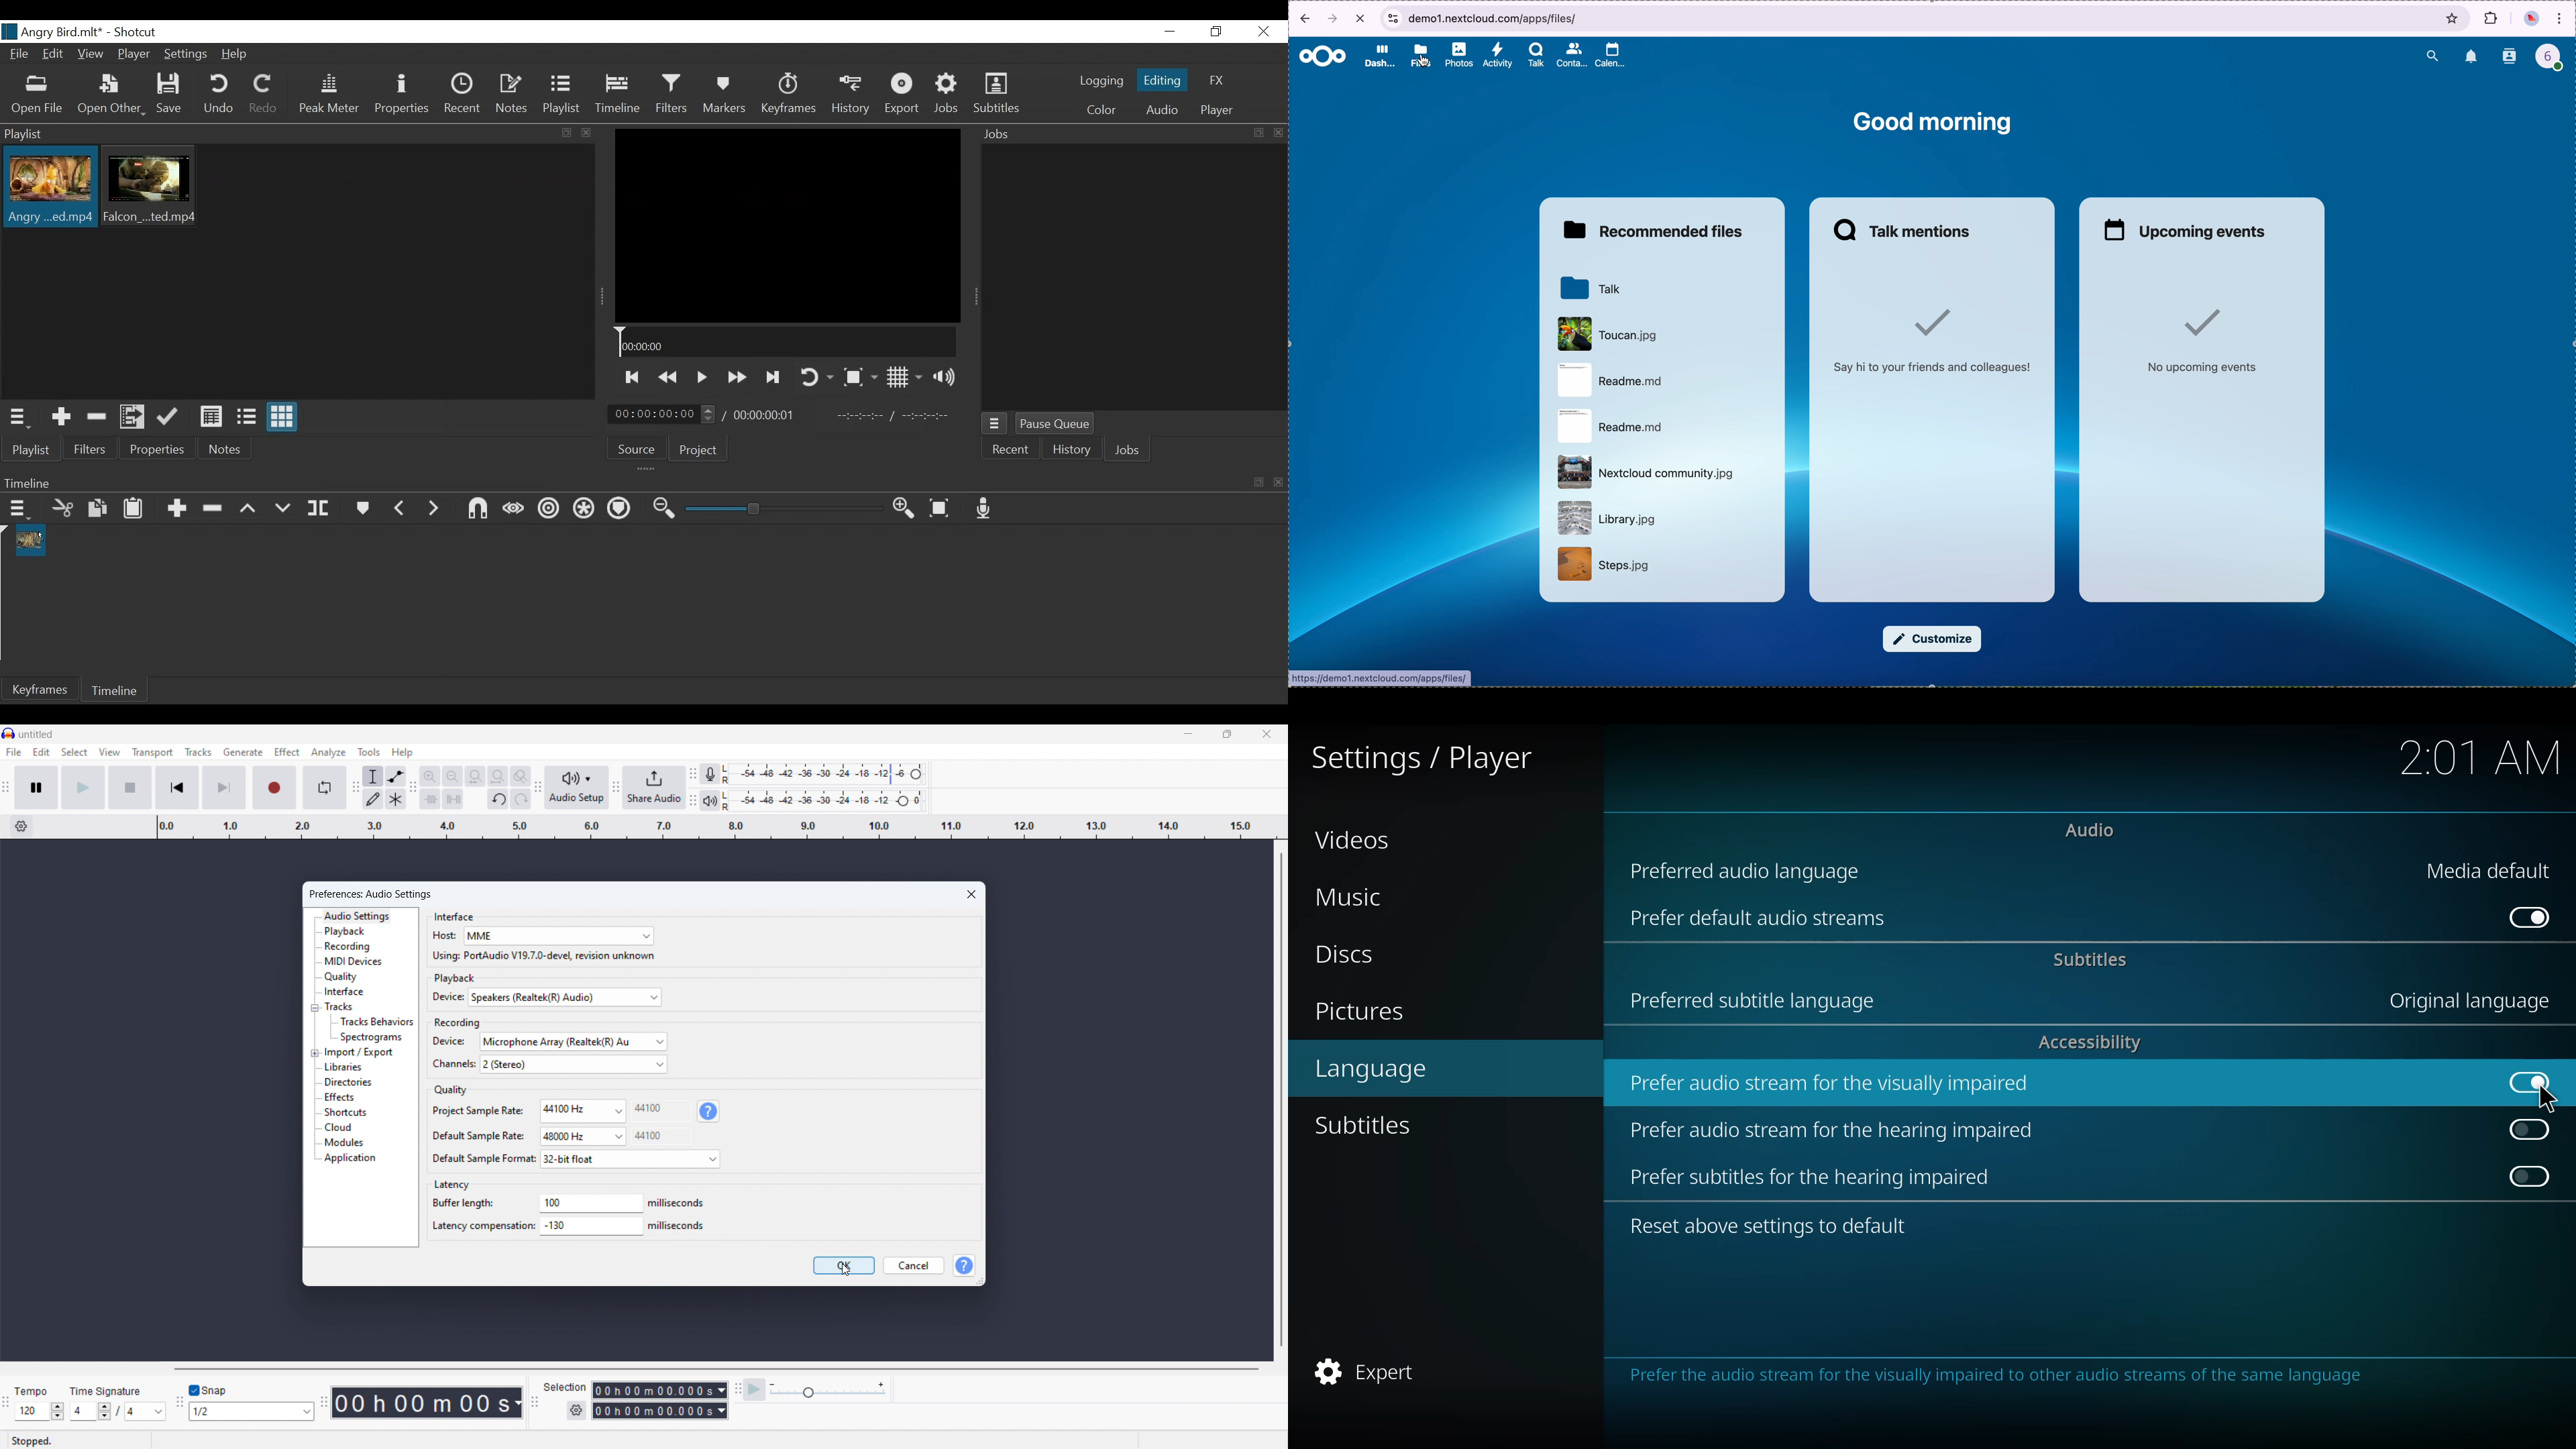  Describe the element at coordinates (354, 789) in the screenshot. I see `tools toolbar` at that location.